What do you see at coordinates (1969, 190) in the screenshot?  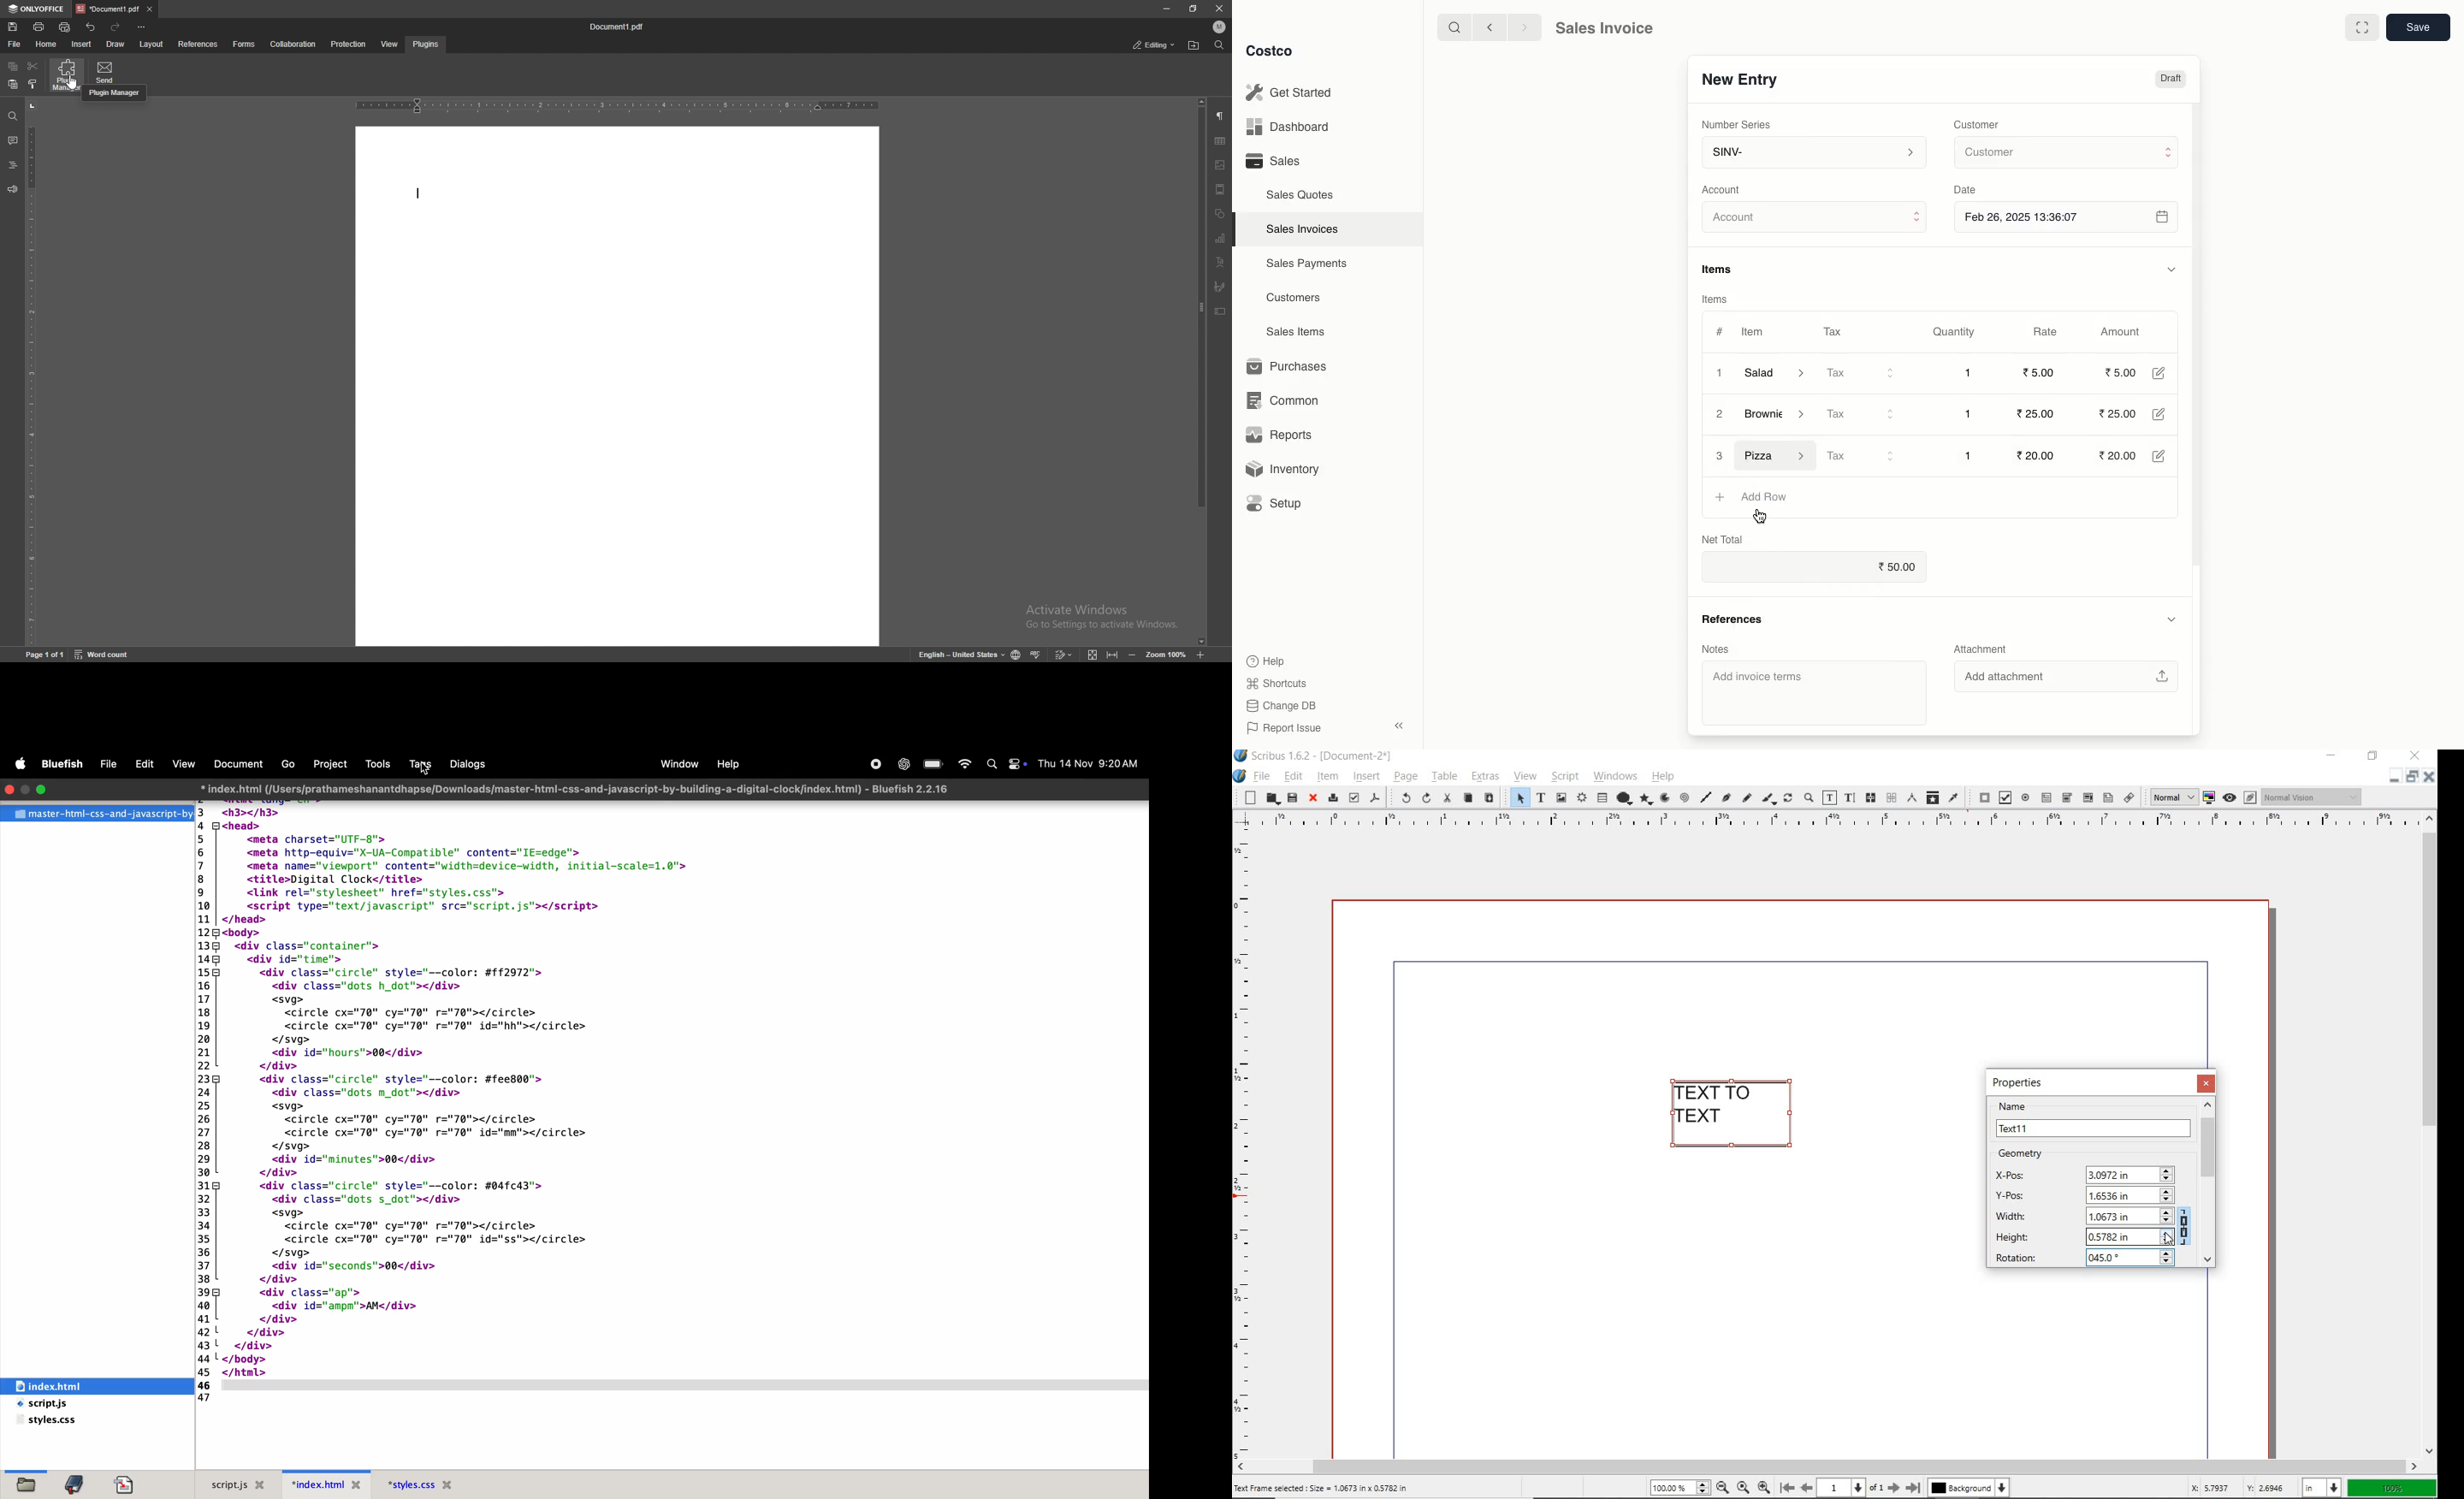 I see `Date` at bounding box center [1969, 190].